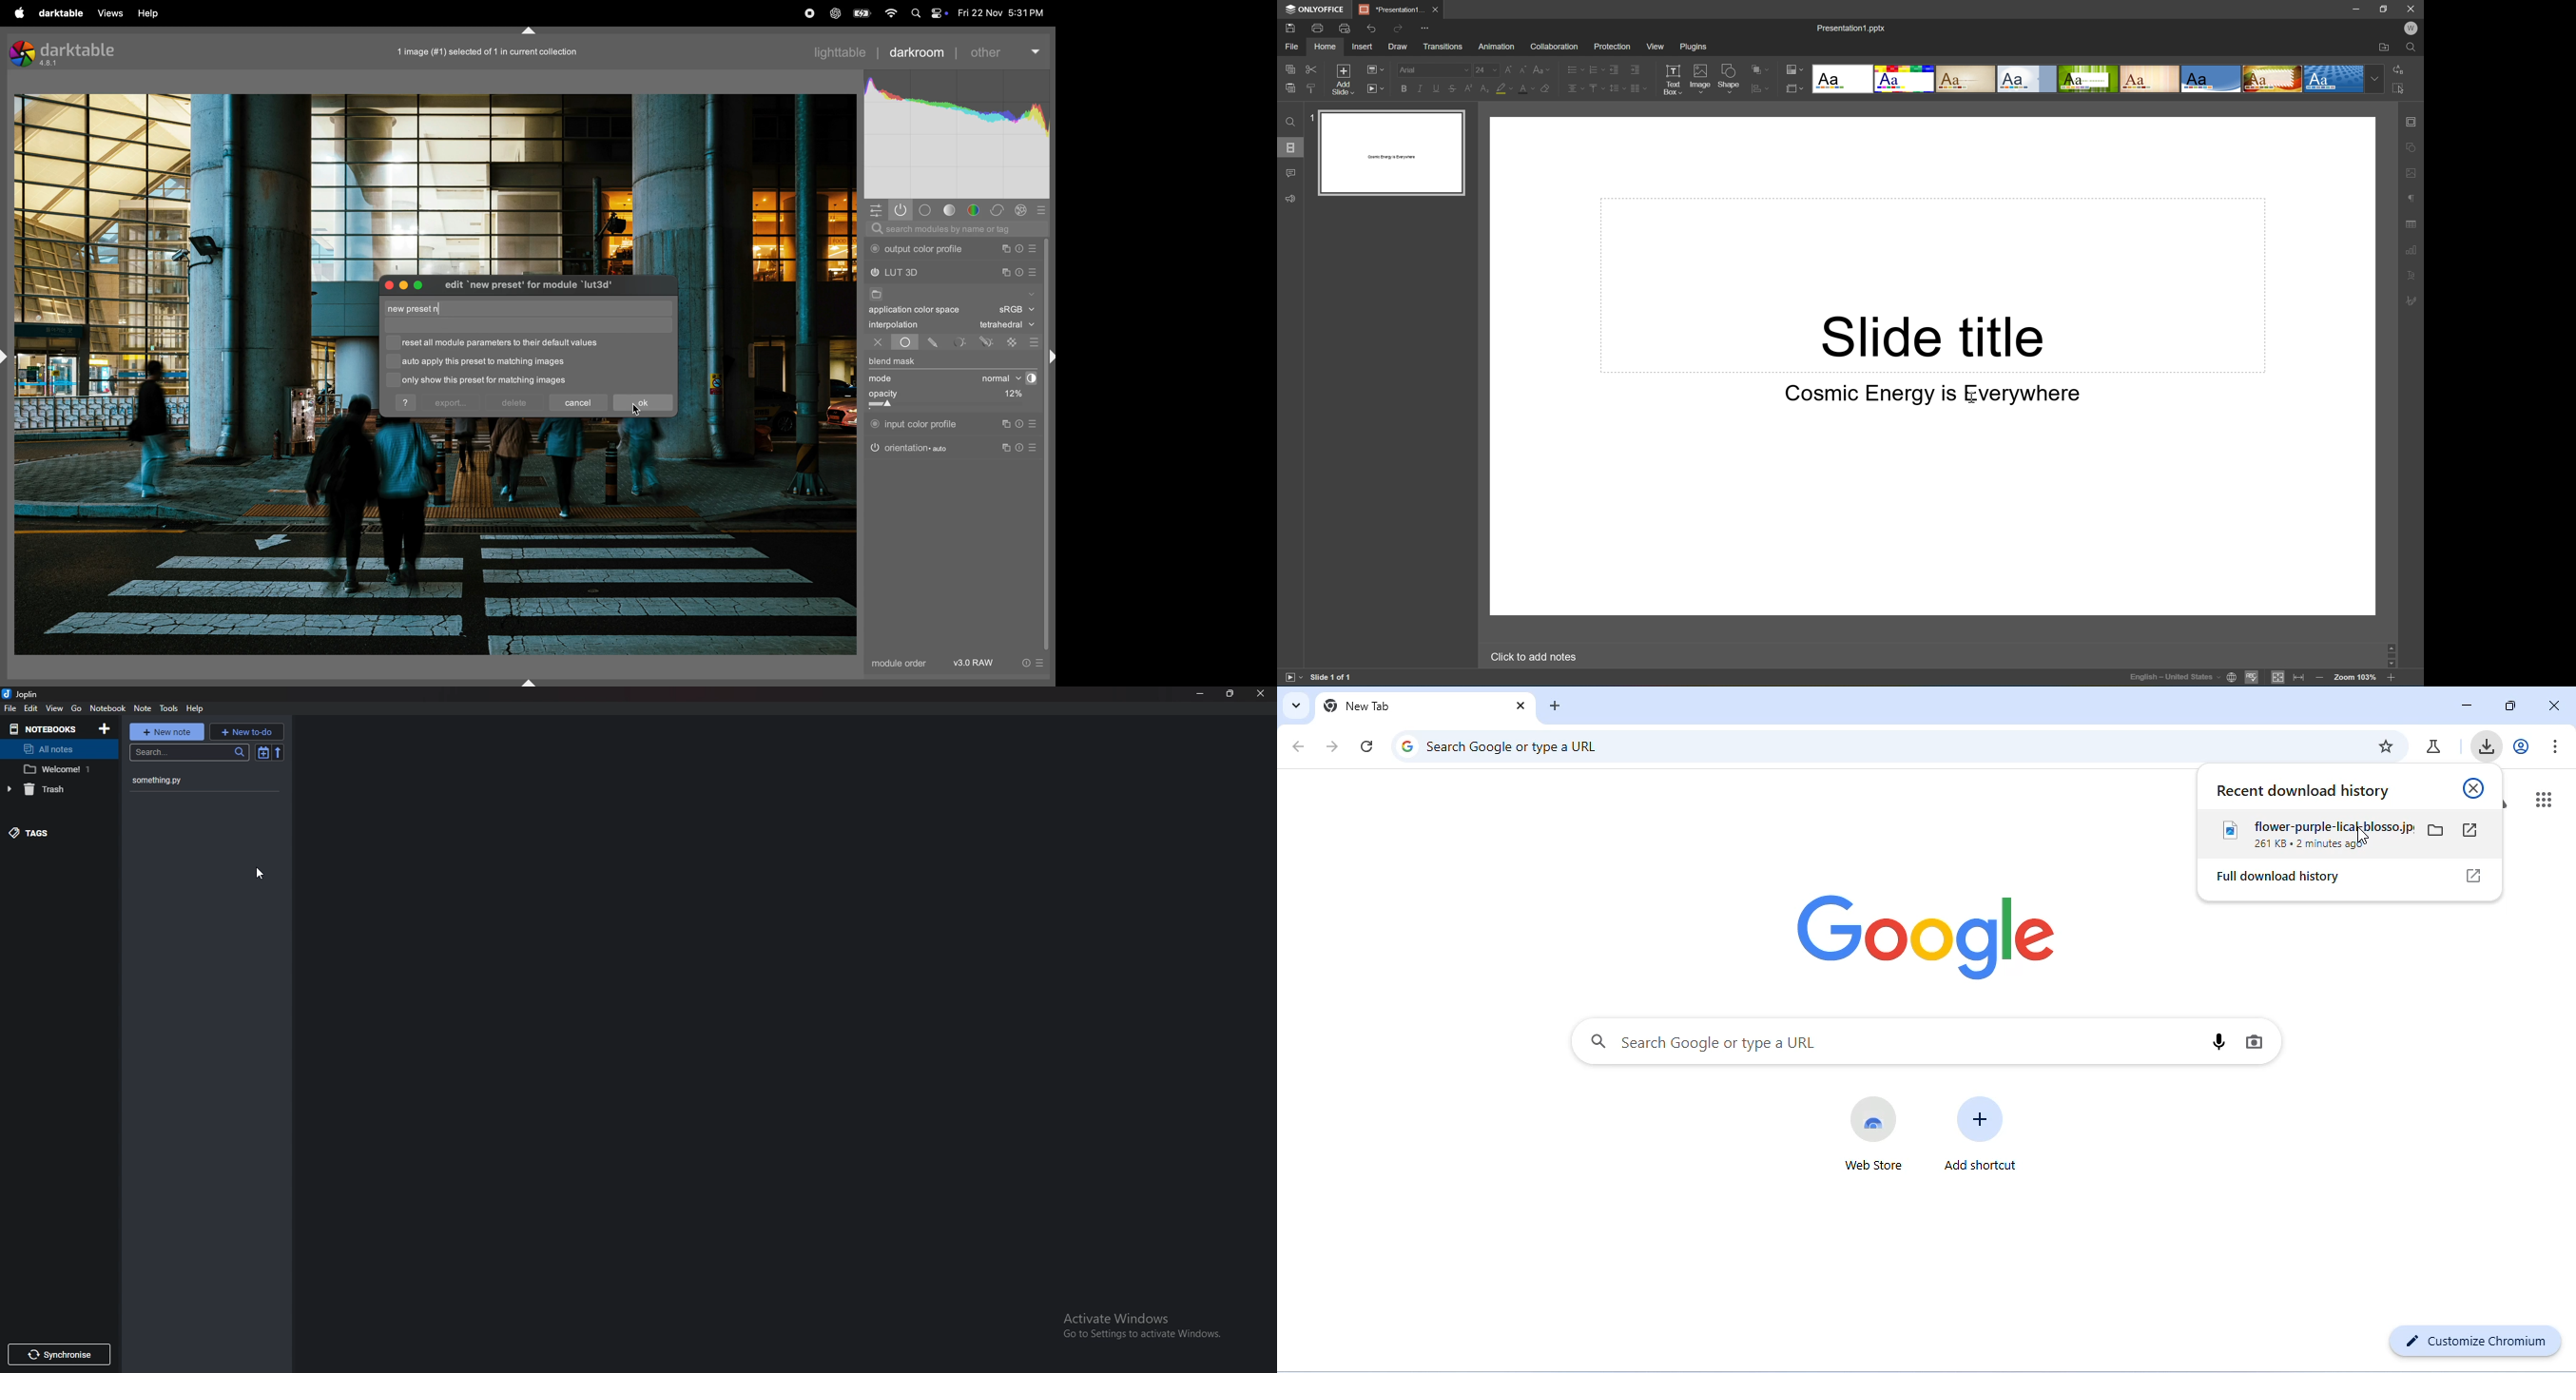  I want to click on help, so click(150, 13).